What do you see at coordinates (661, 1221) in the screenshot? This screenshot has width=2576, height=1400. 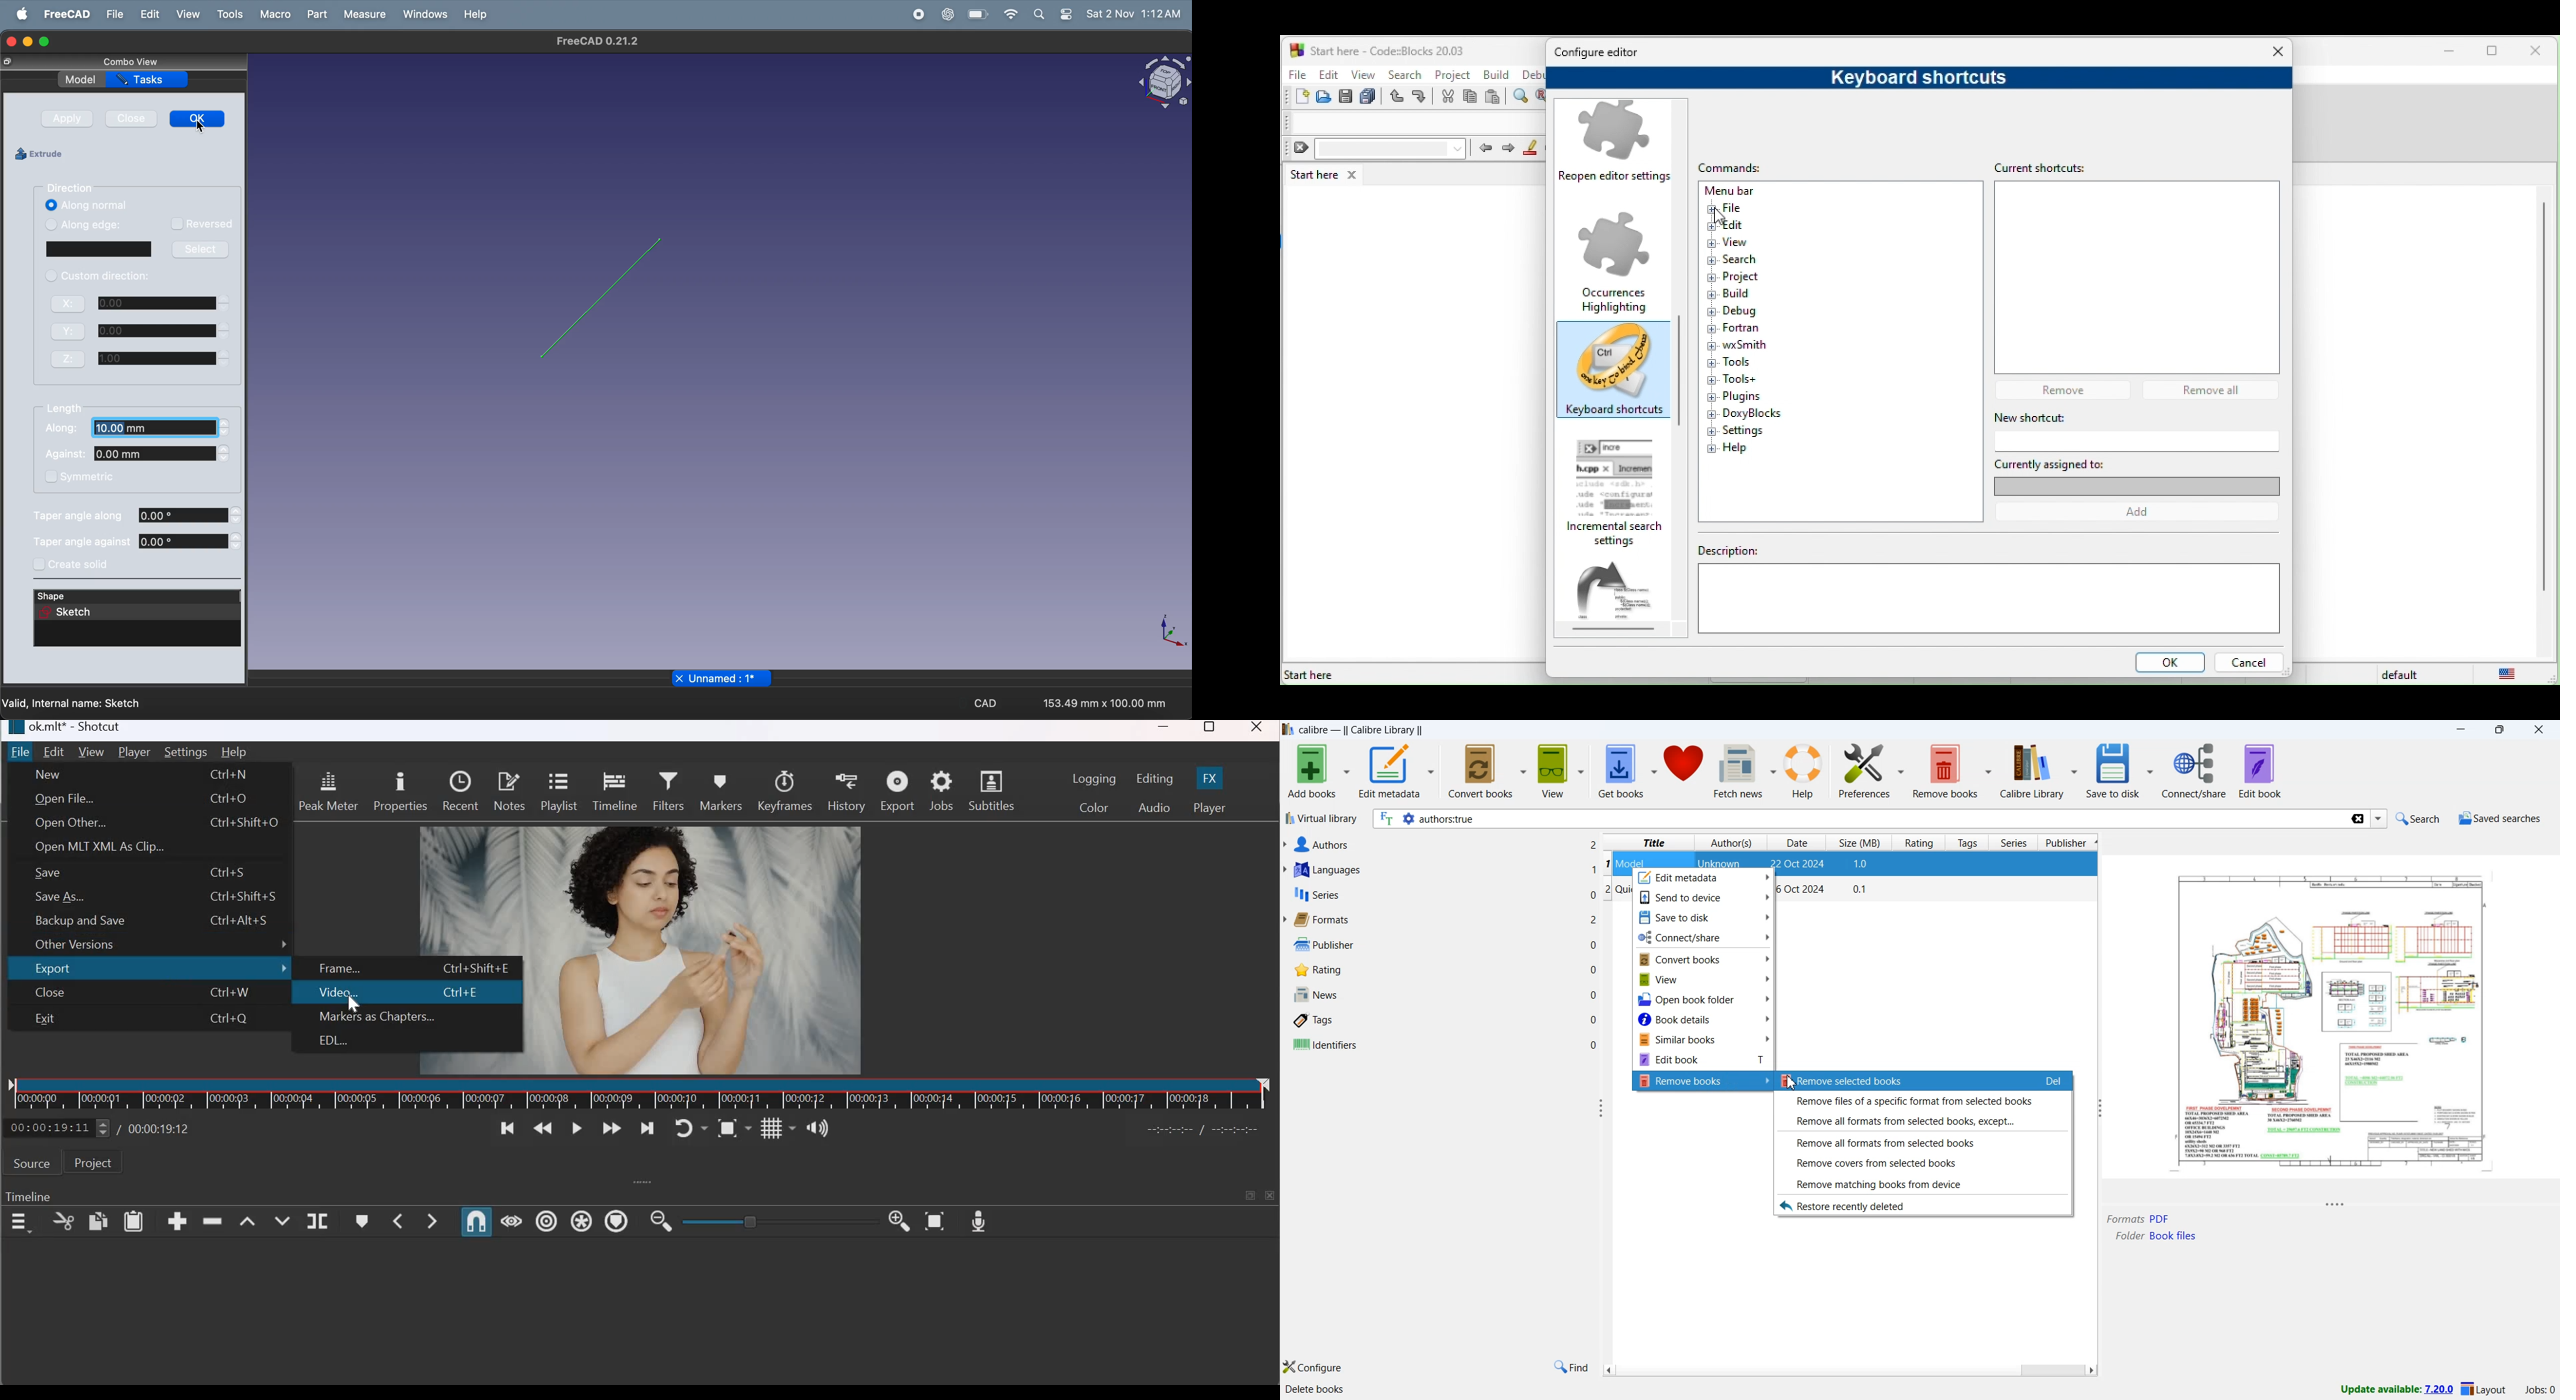 I see `Zoom Timeline out` at bounding box center [661, 1221].